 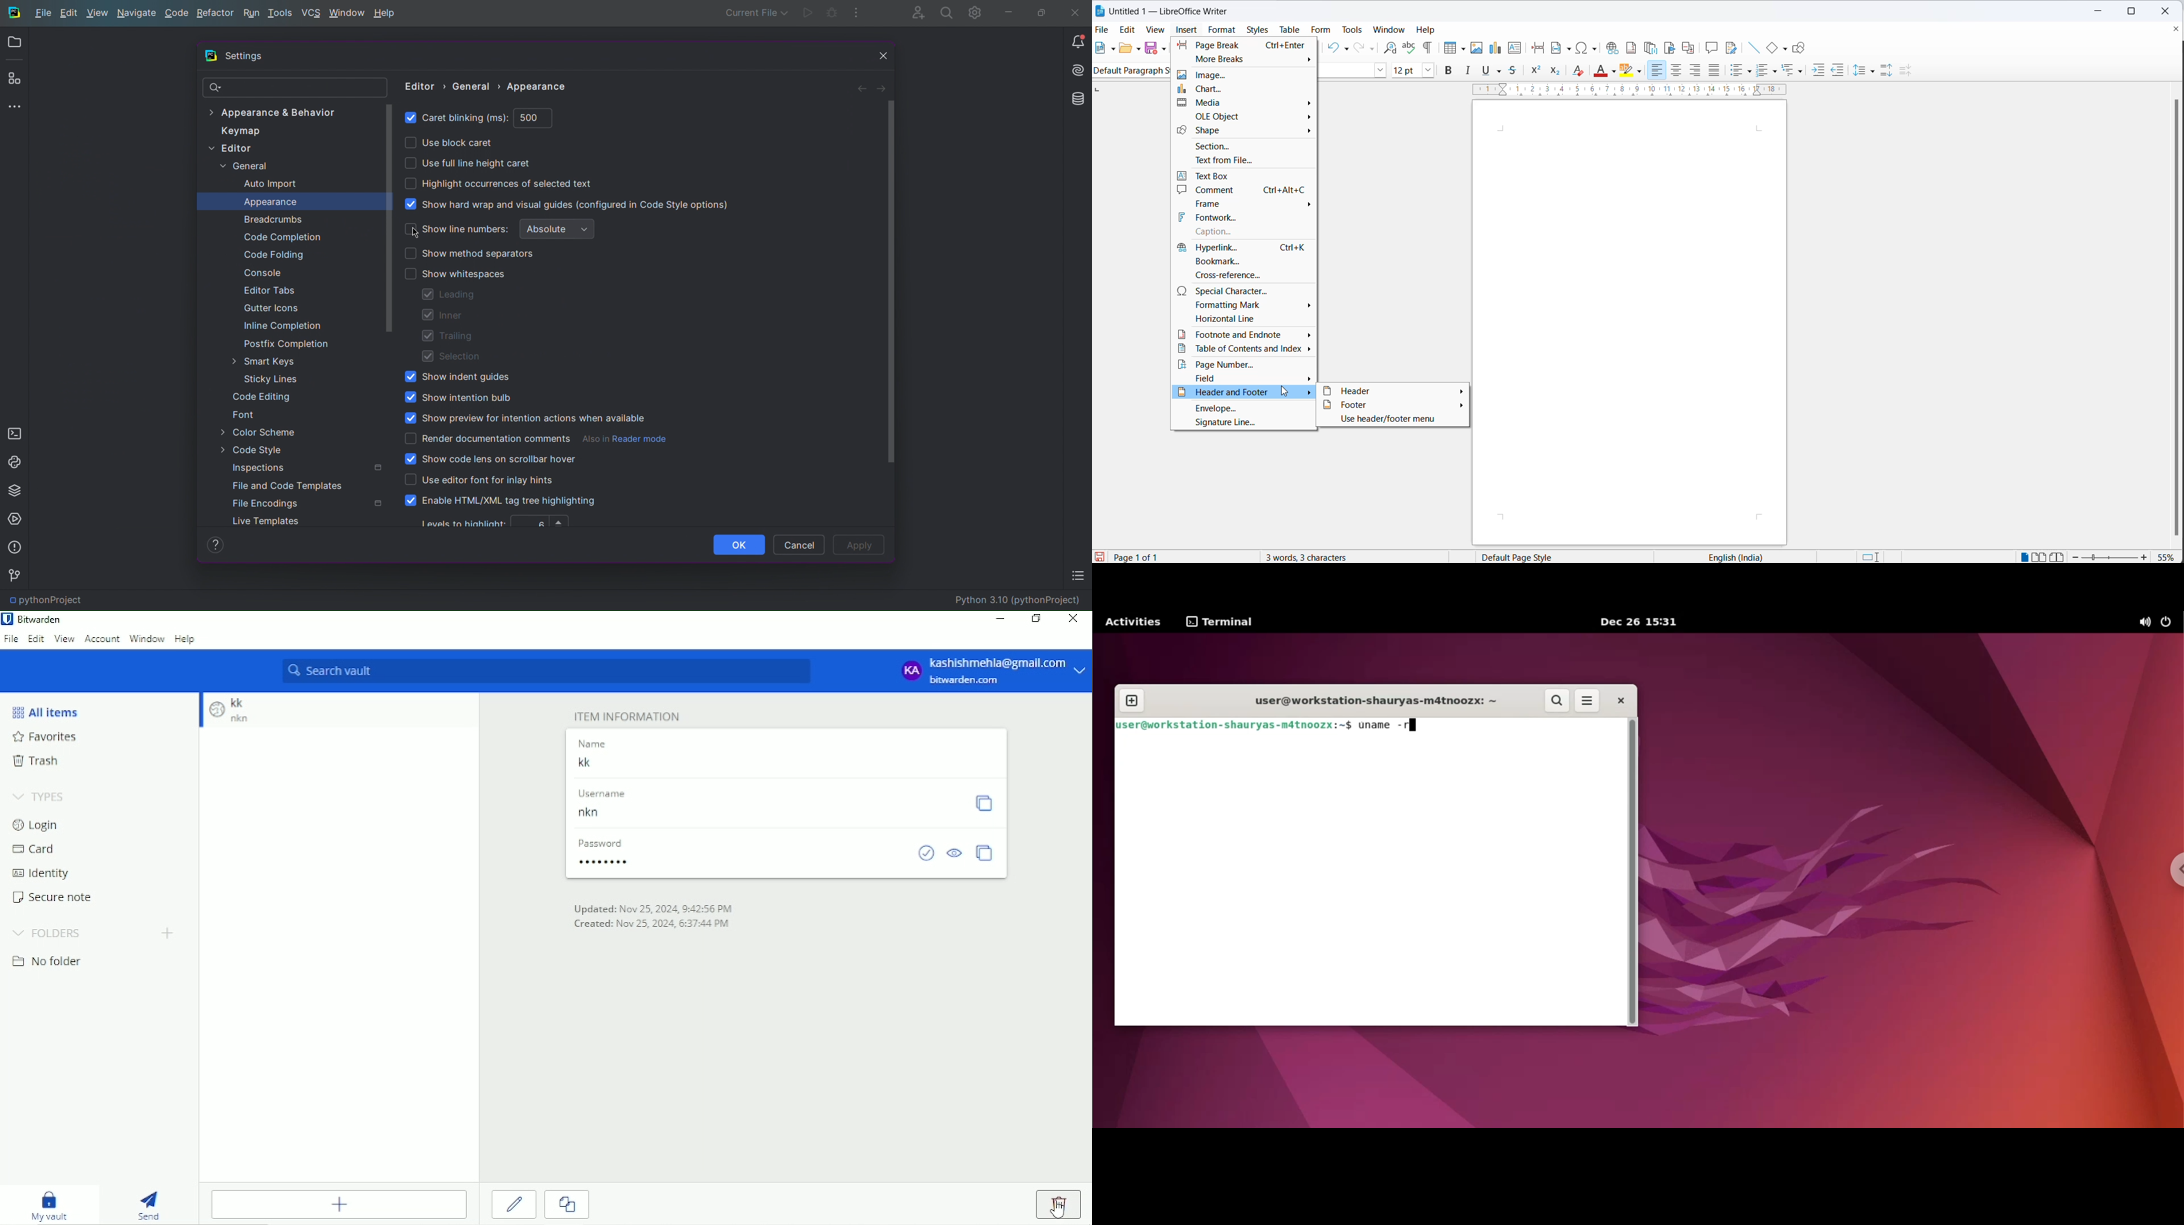 What do you see at coordinates (48, 961) in the screenshot?
I see `No folder` at bounding box center [48, 961].